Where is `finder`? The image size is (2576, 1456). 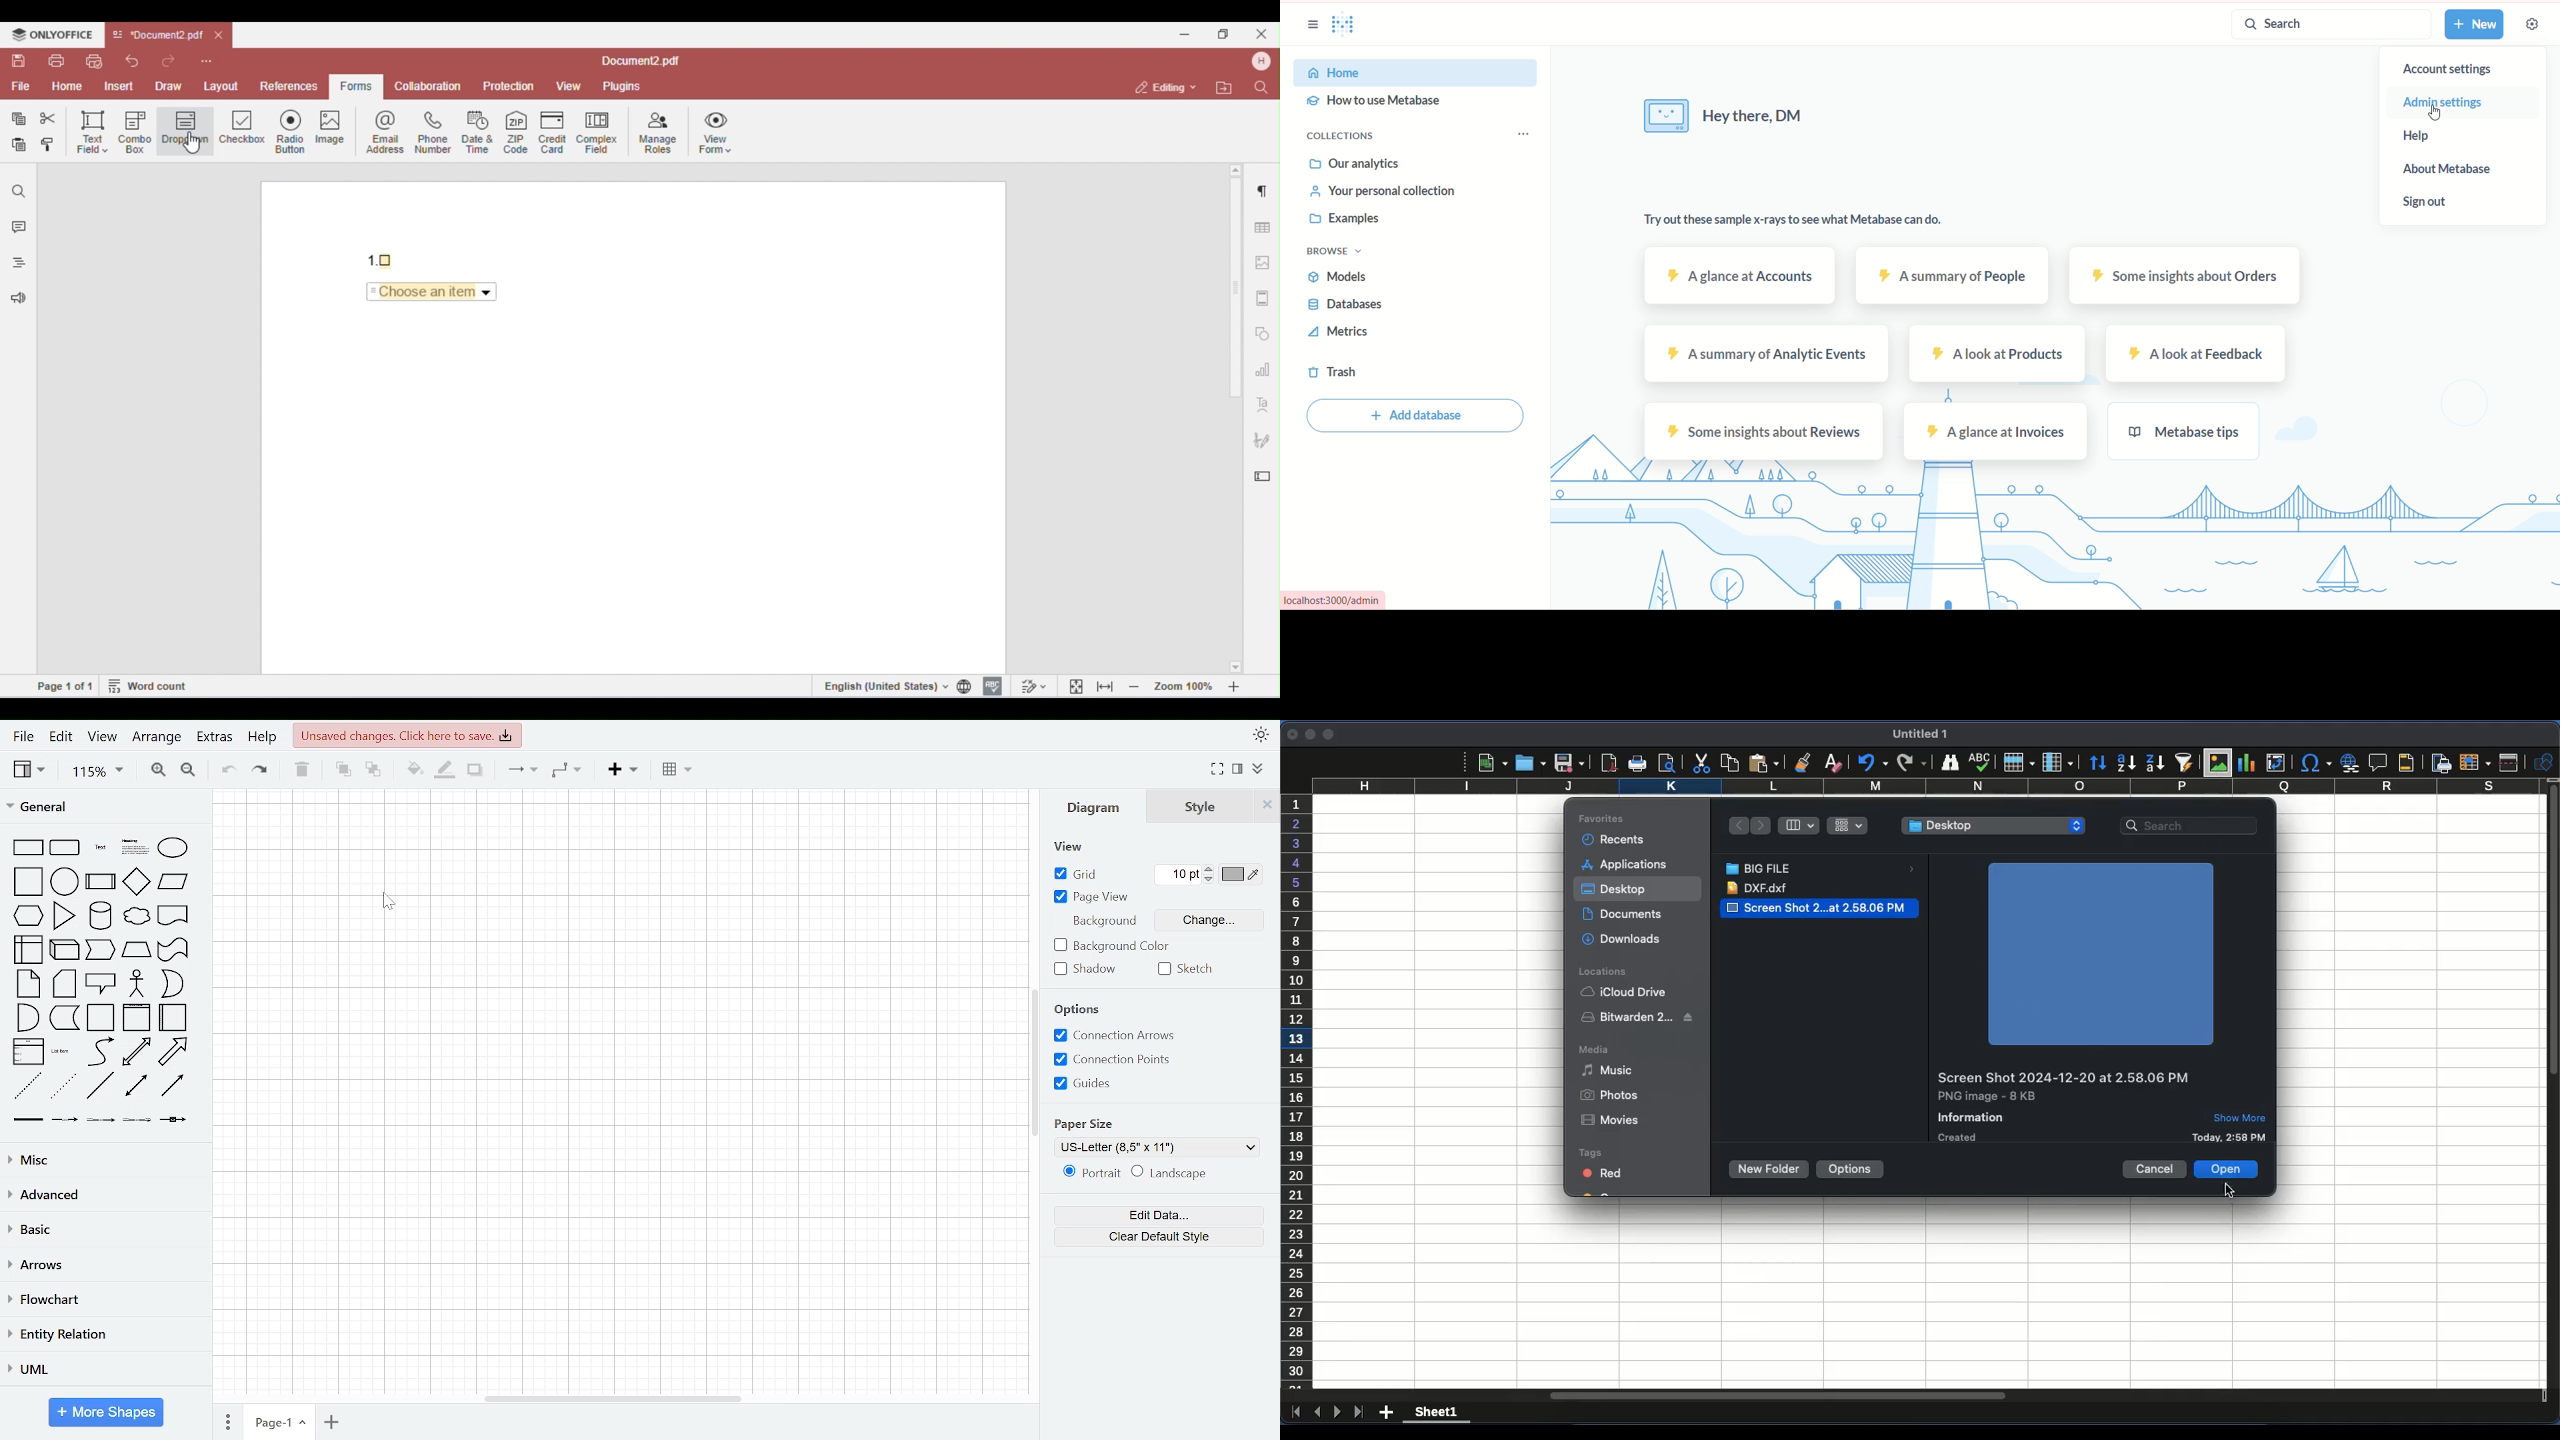
finder is located at coordinates (1950, 762).